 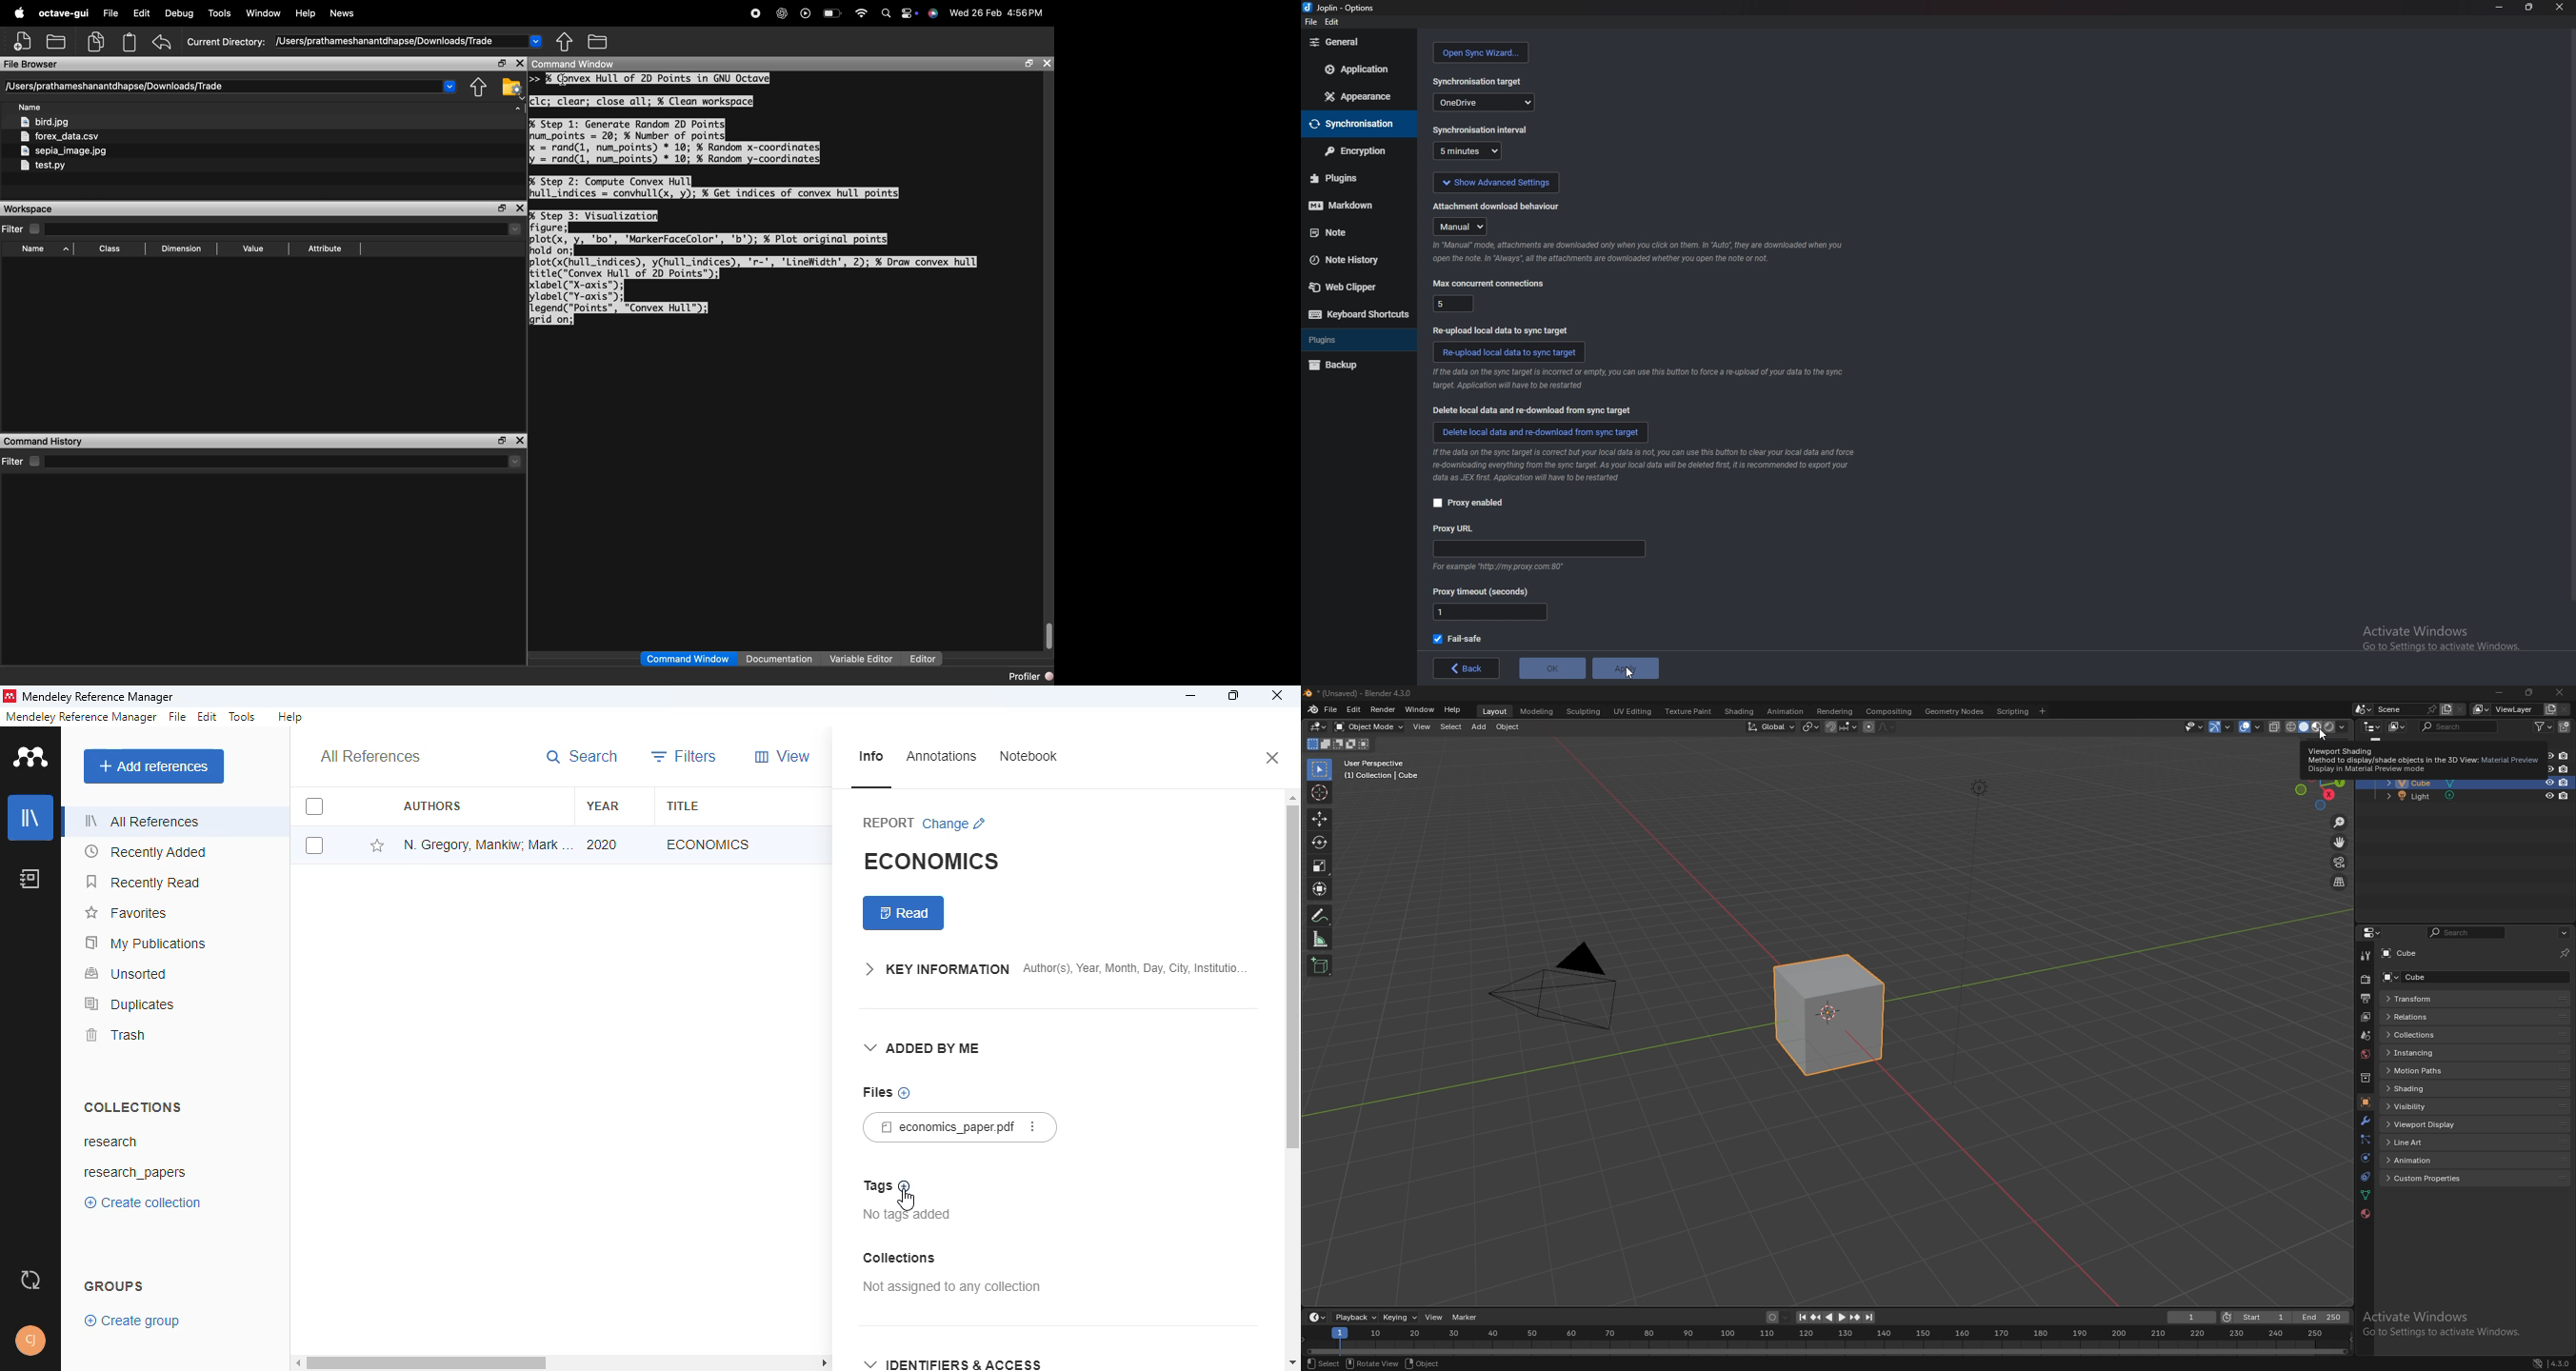 What do you see at coordinates (1539, 549) in the screenshot?
I see `path url` at bounding box center [1539, 549].